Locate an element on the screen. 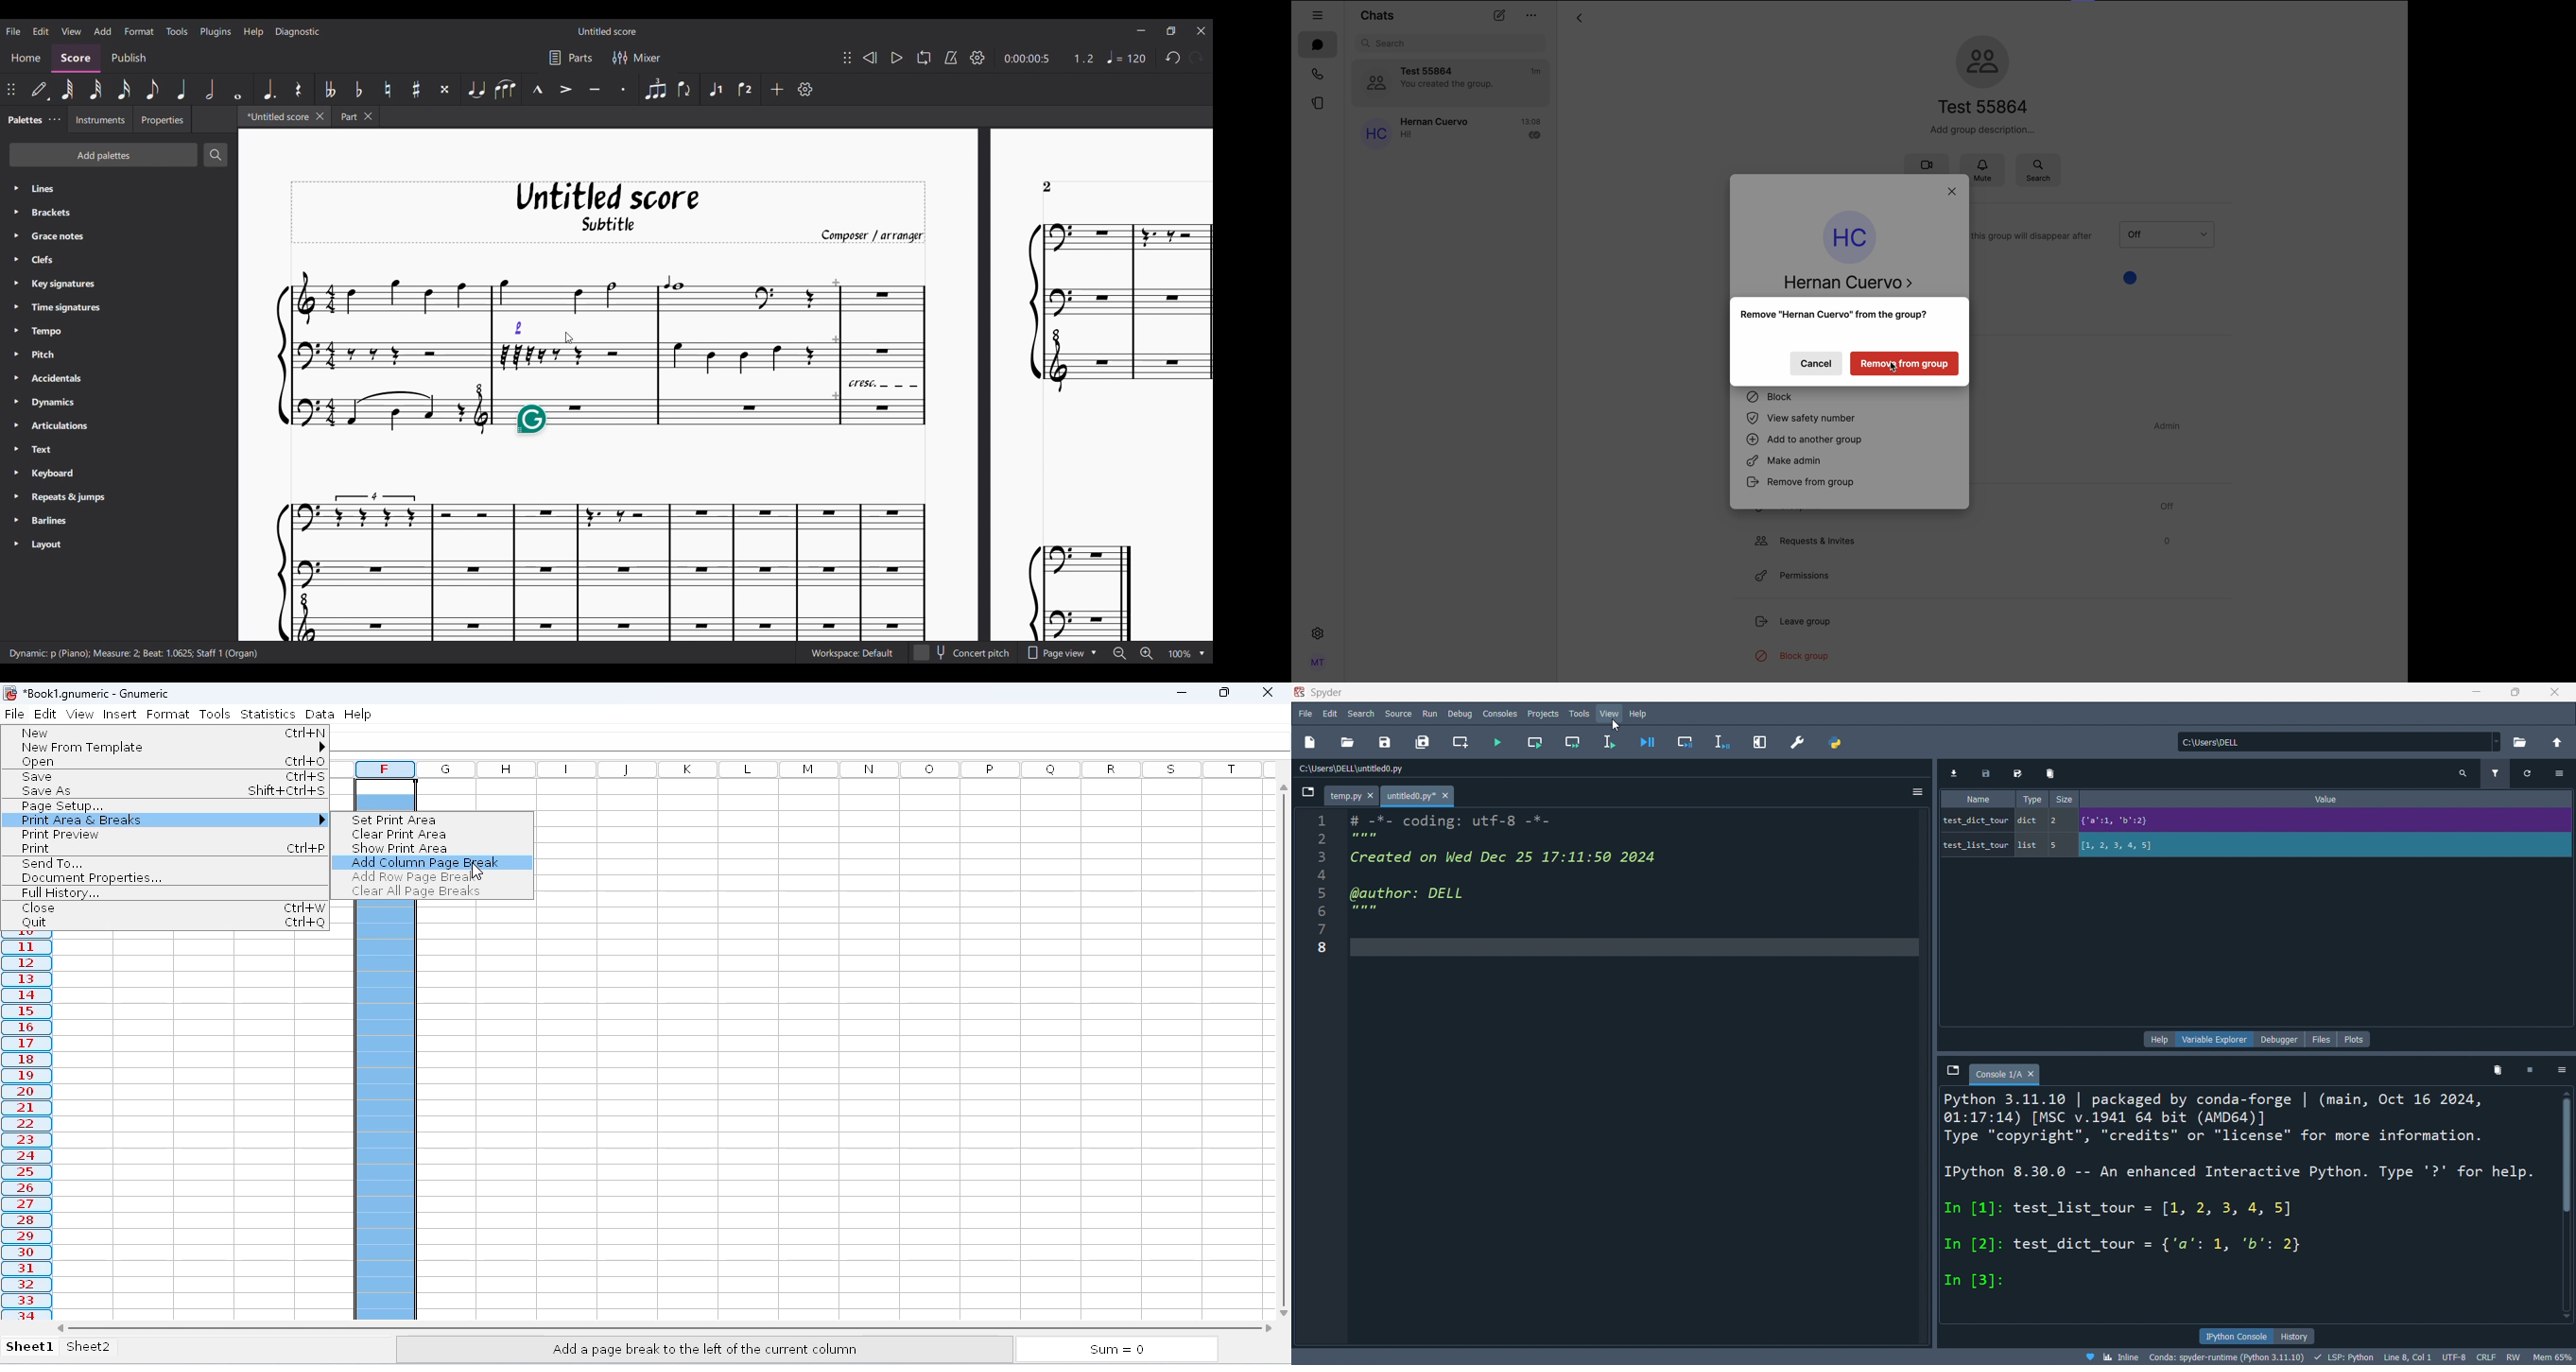 The image size is (2576, 1372). sheet2 is located at coordinates (104, 1350).